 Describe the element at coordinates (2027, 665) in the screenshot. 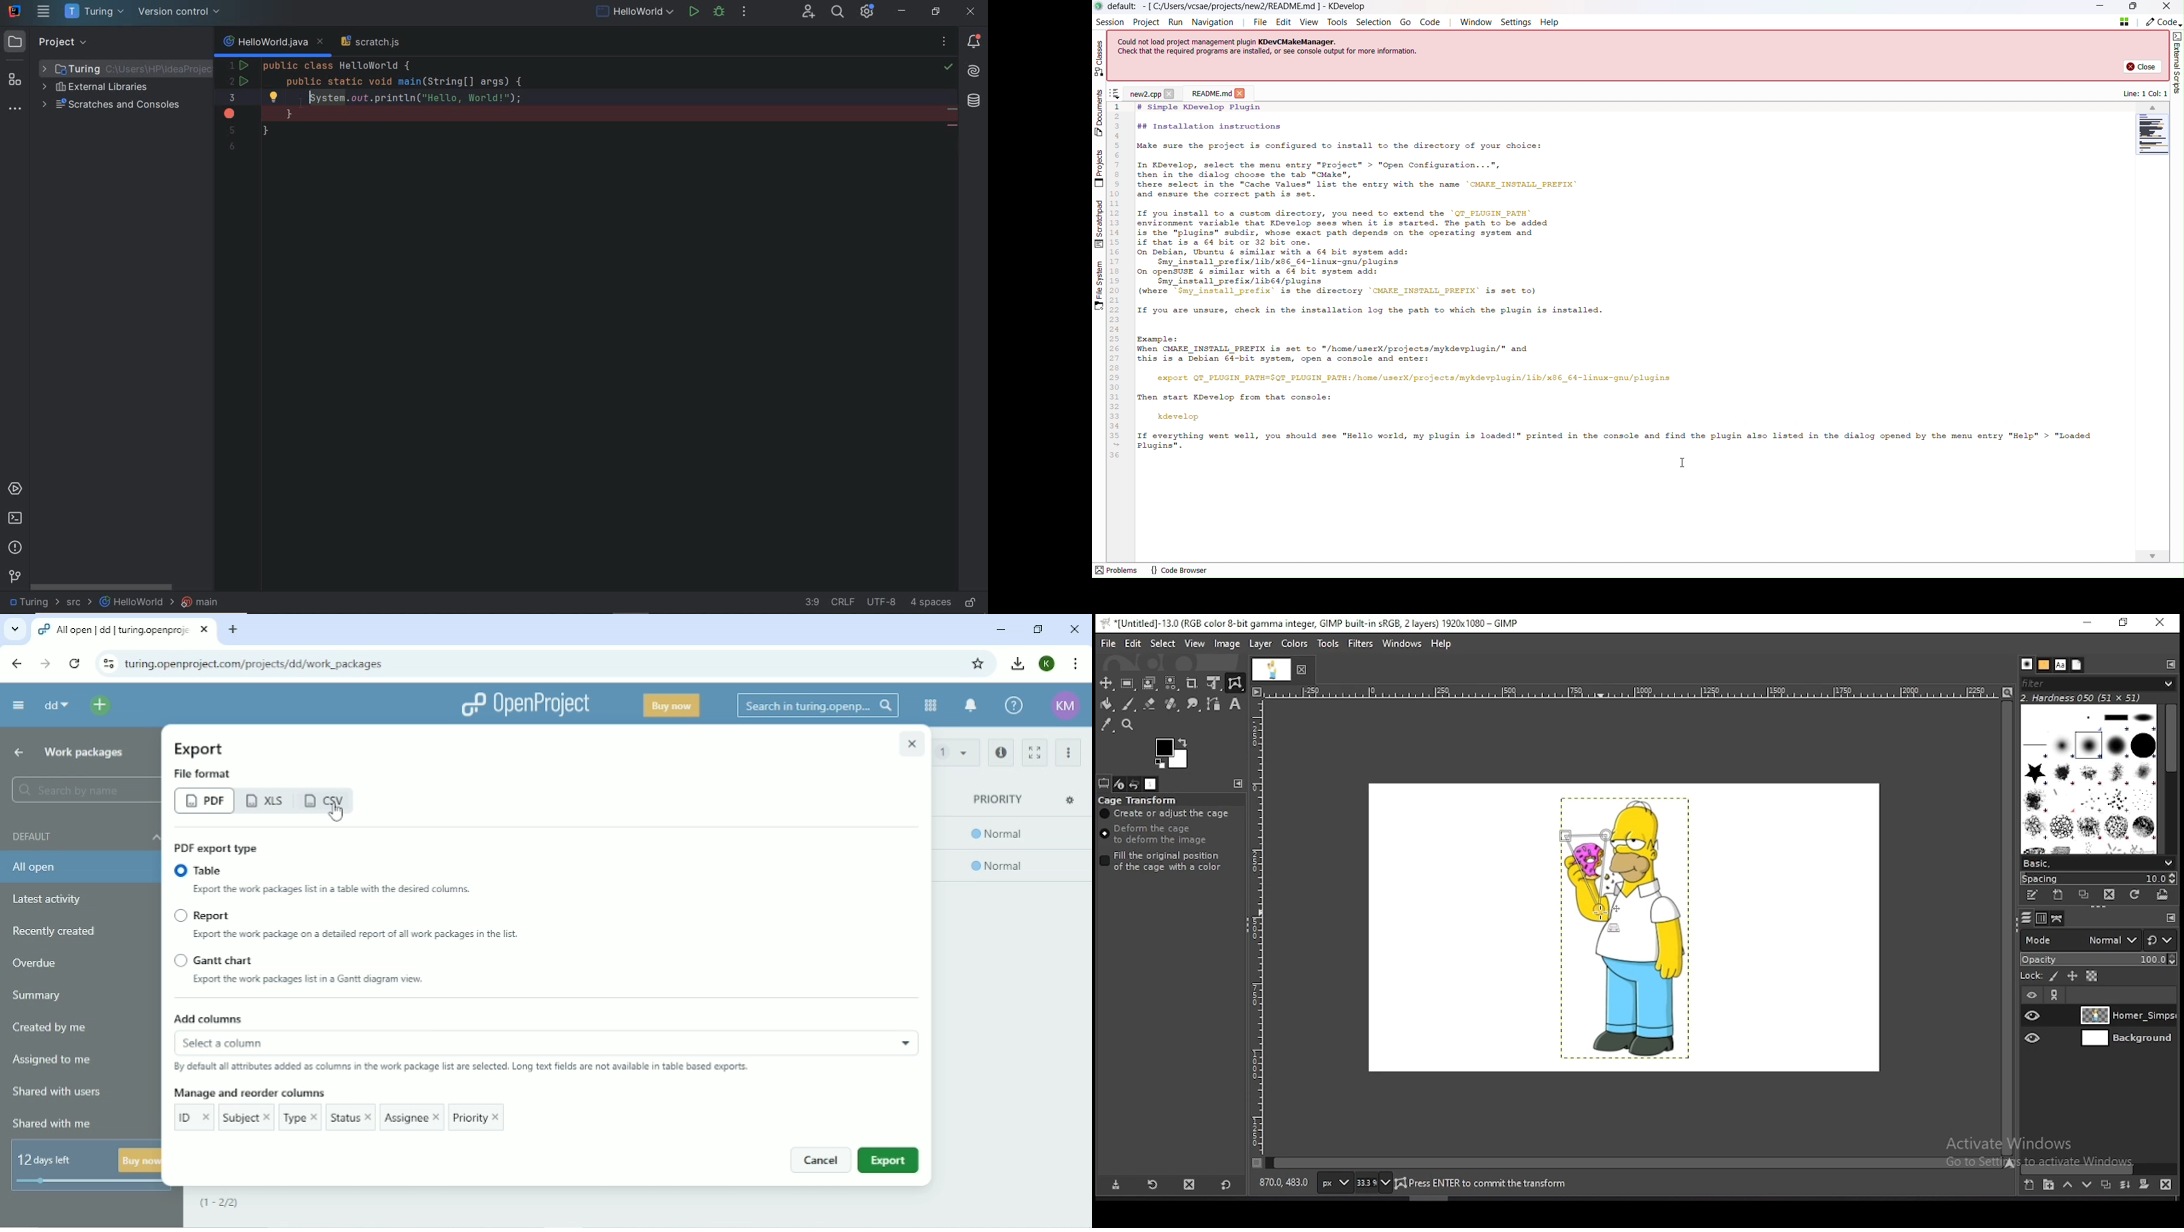

I see `brushes` at that location.